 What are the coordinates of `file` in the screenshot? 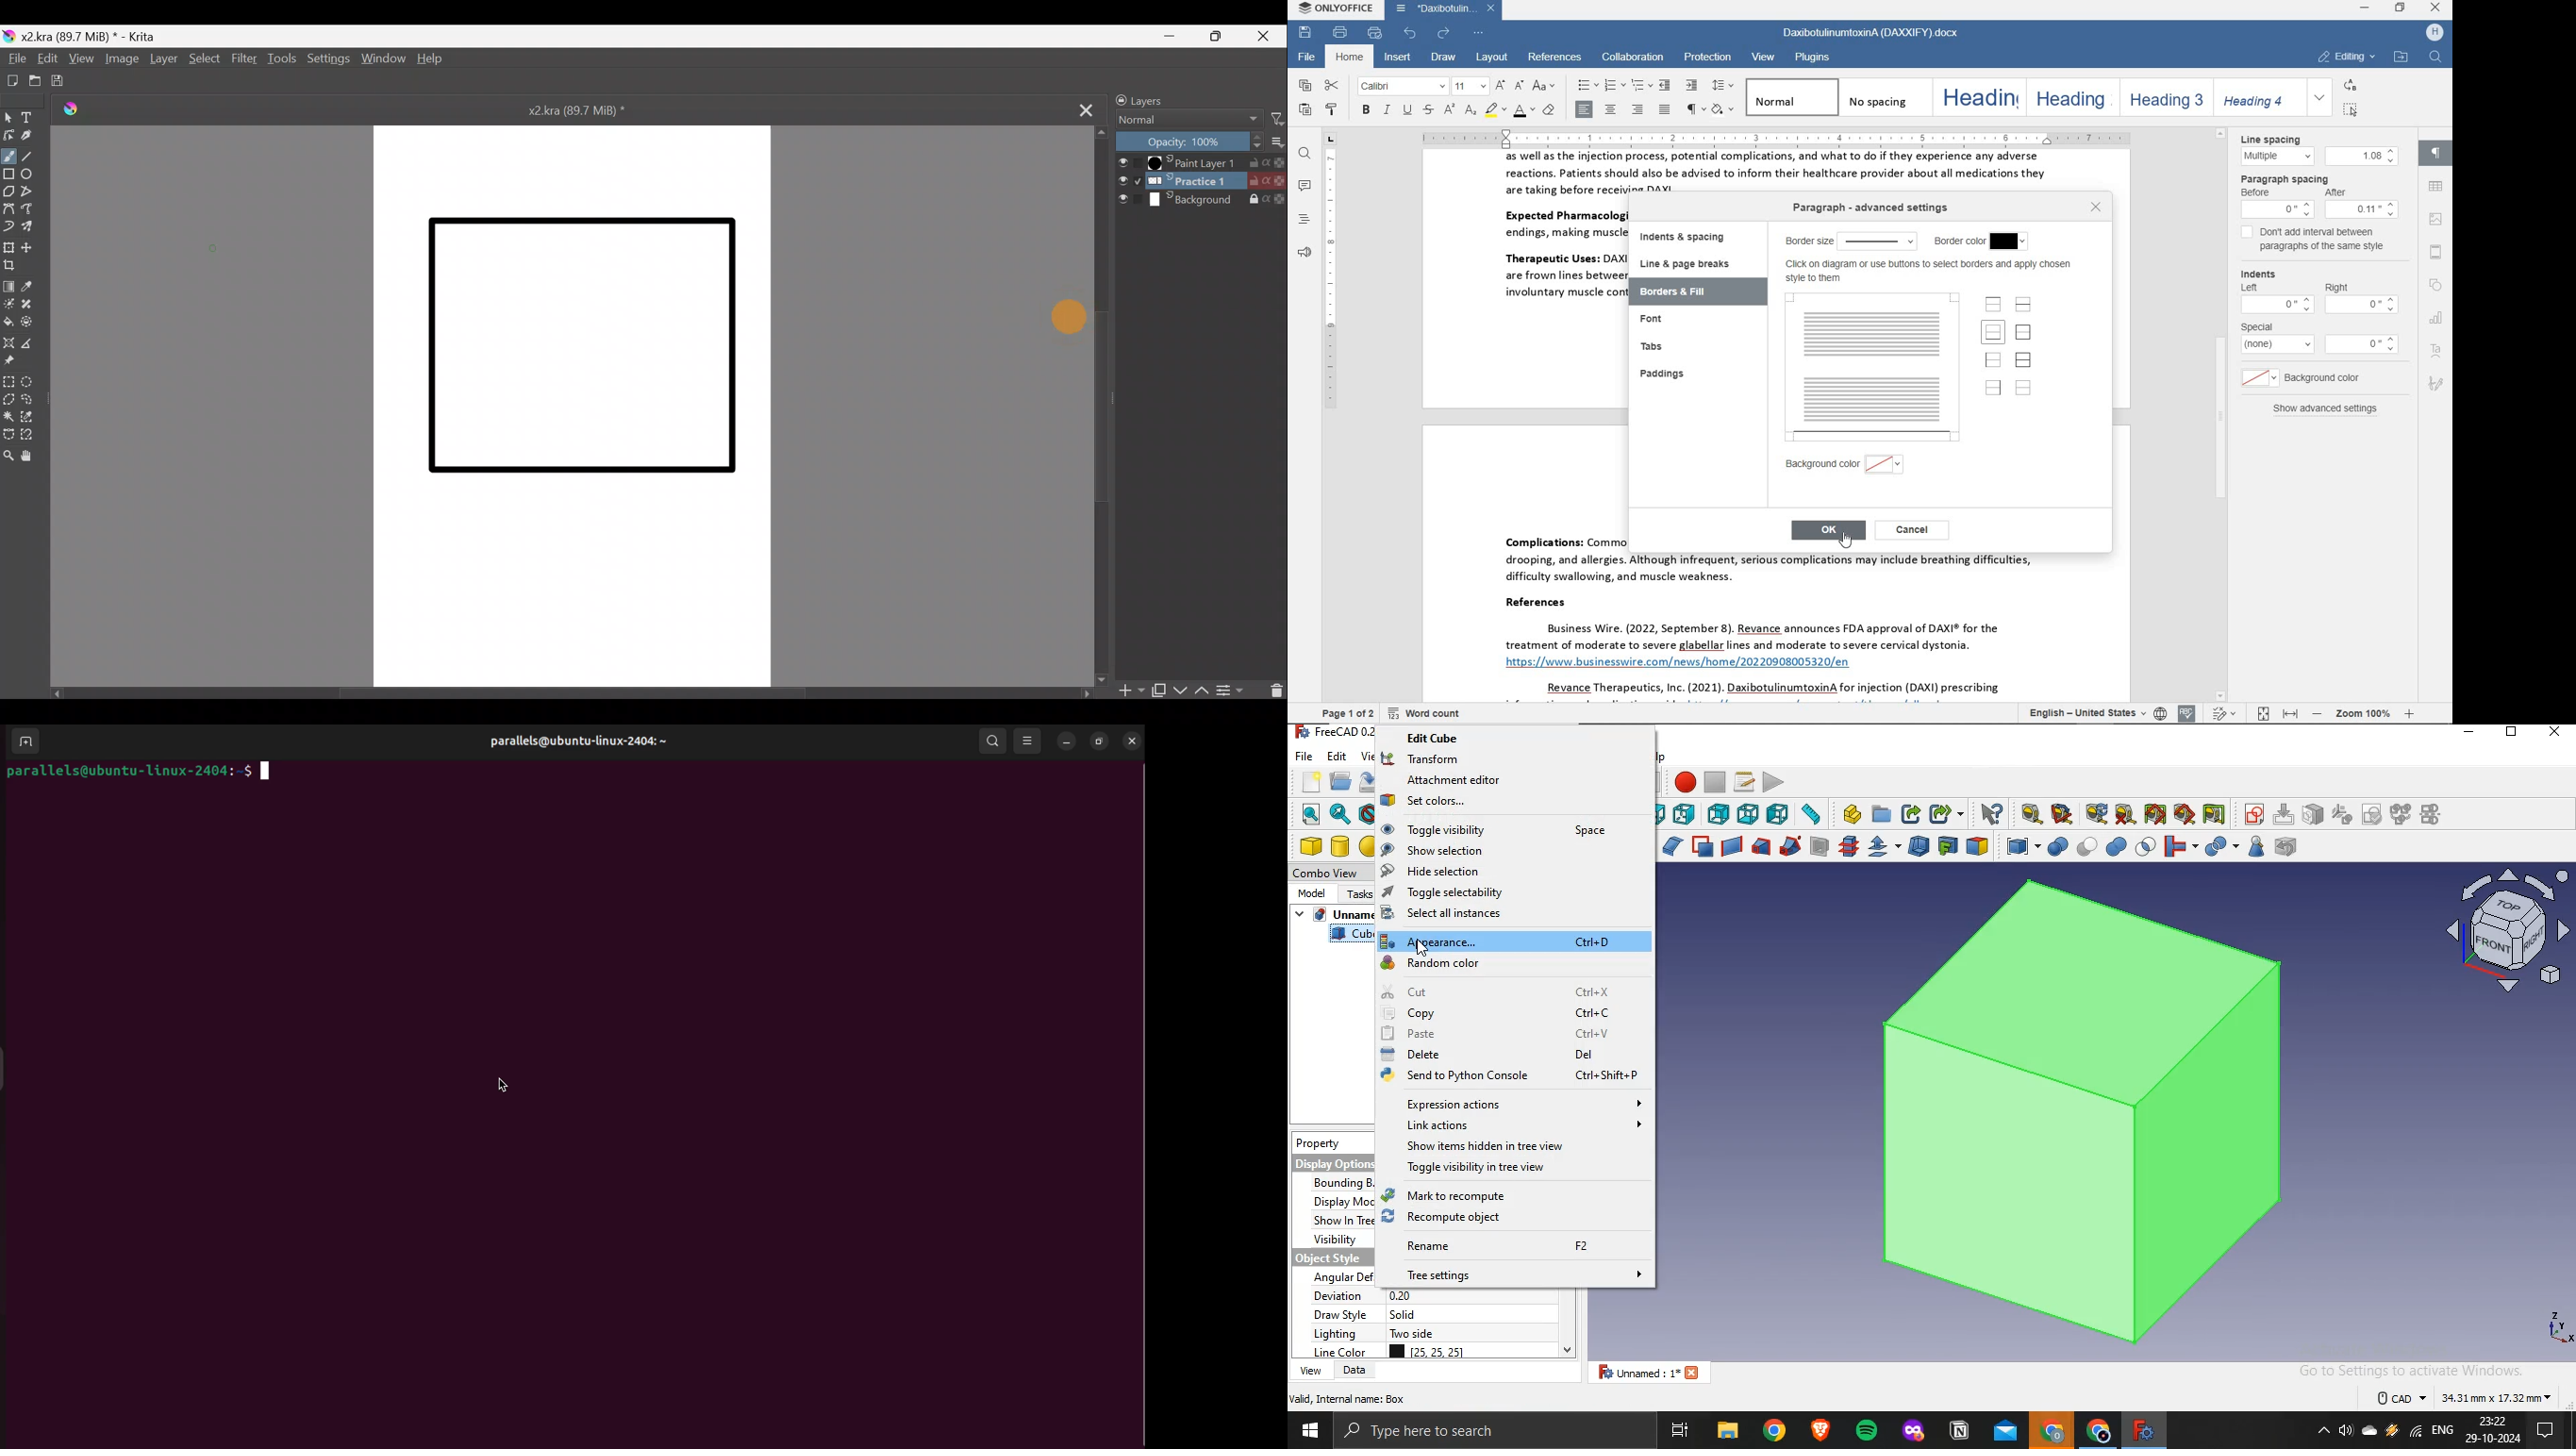 It's located at (1305, 755).